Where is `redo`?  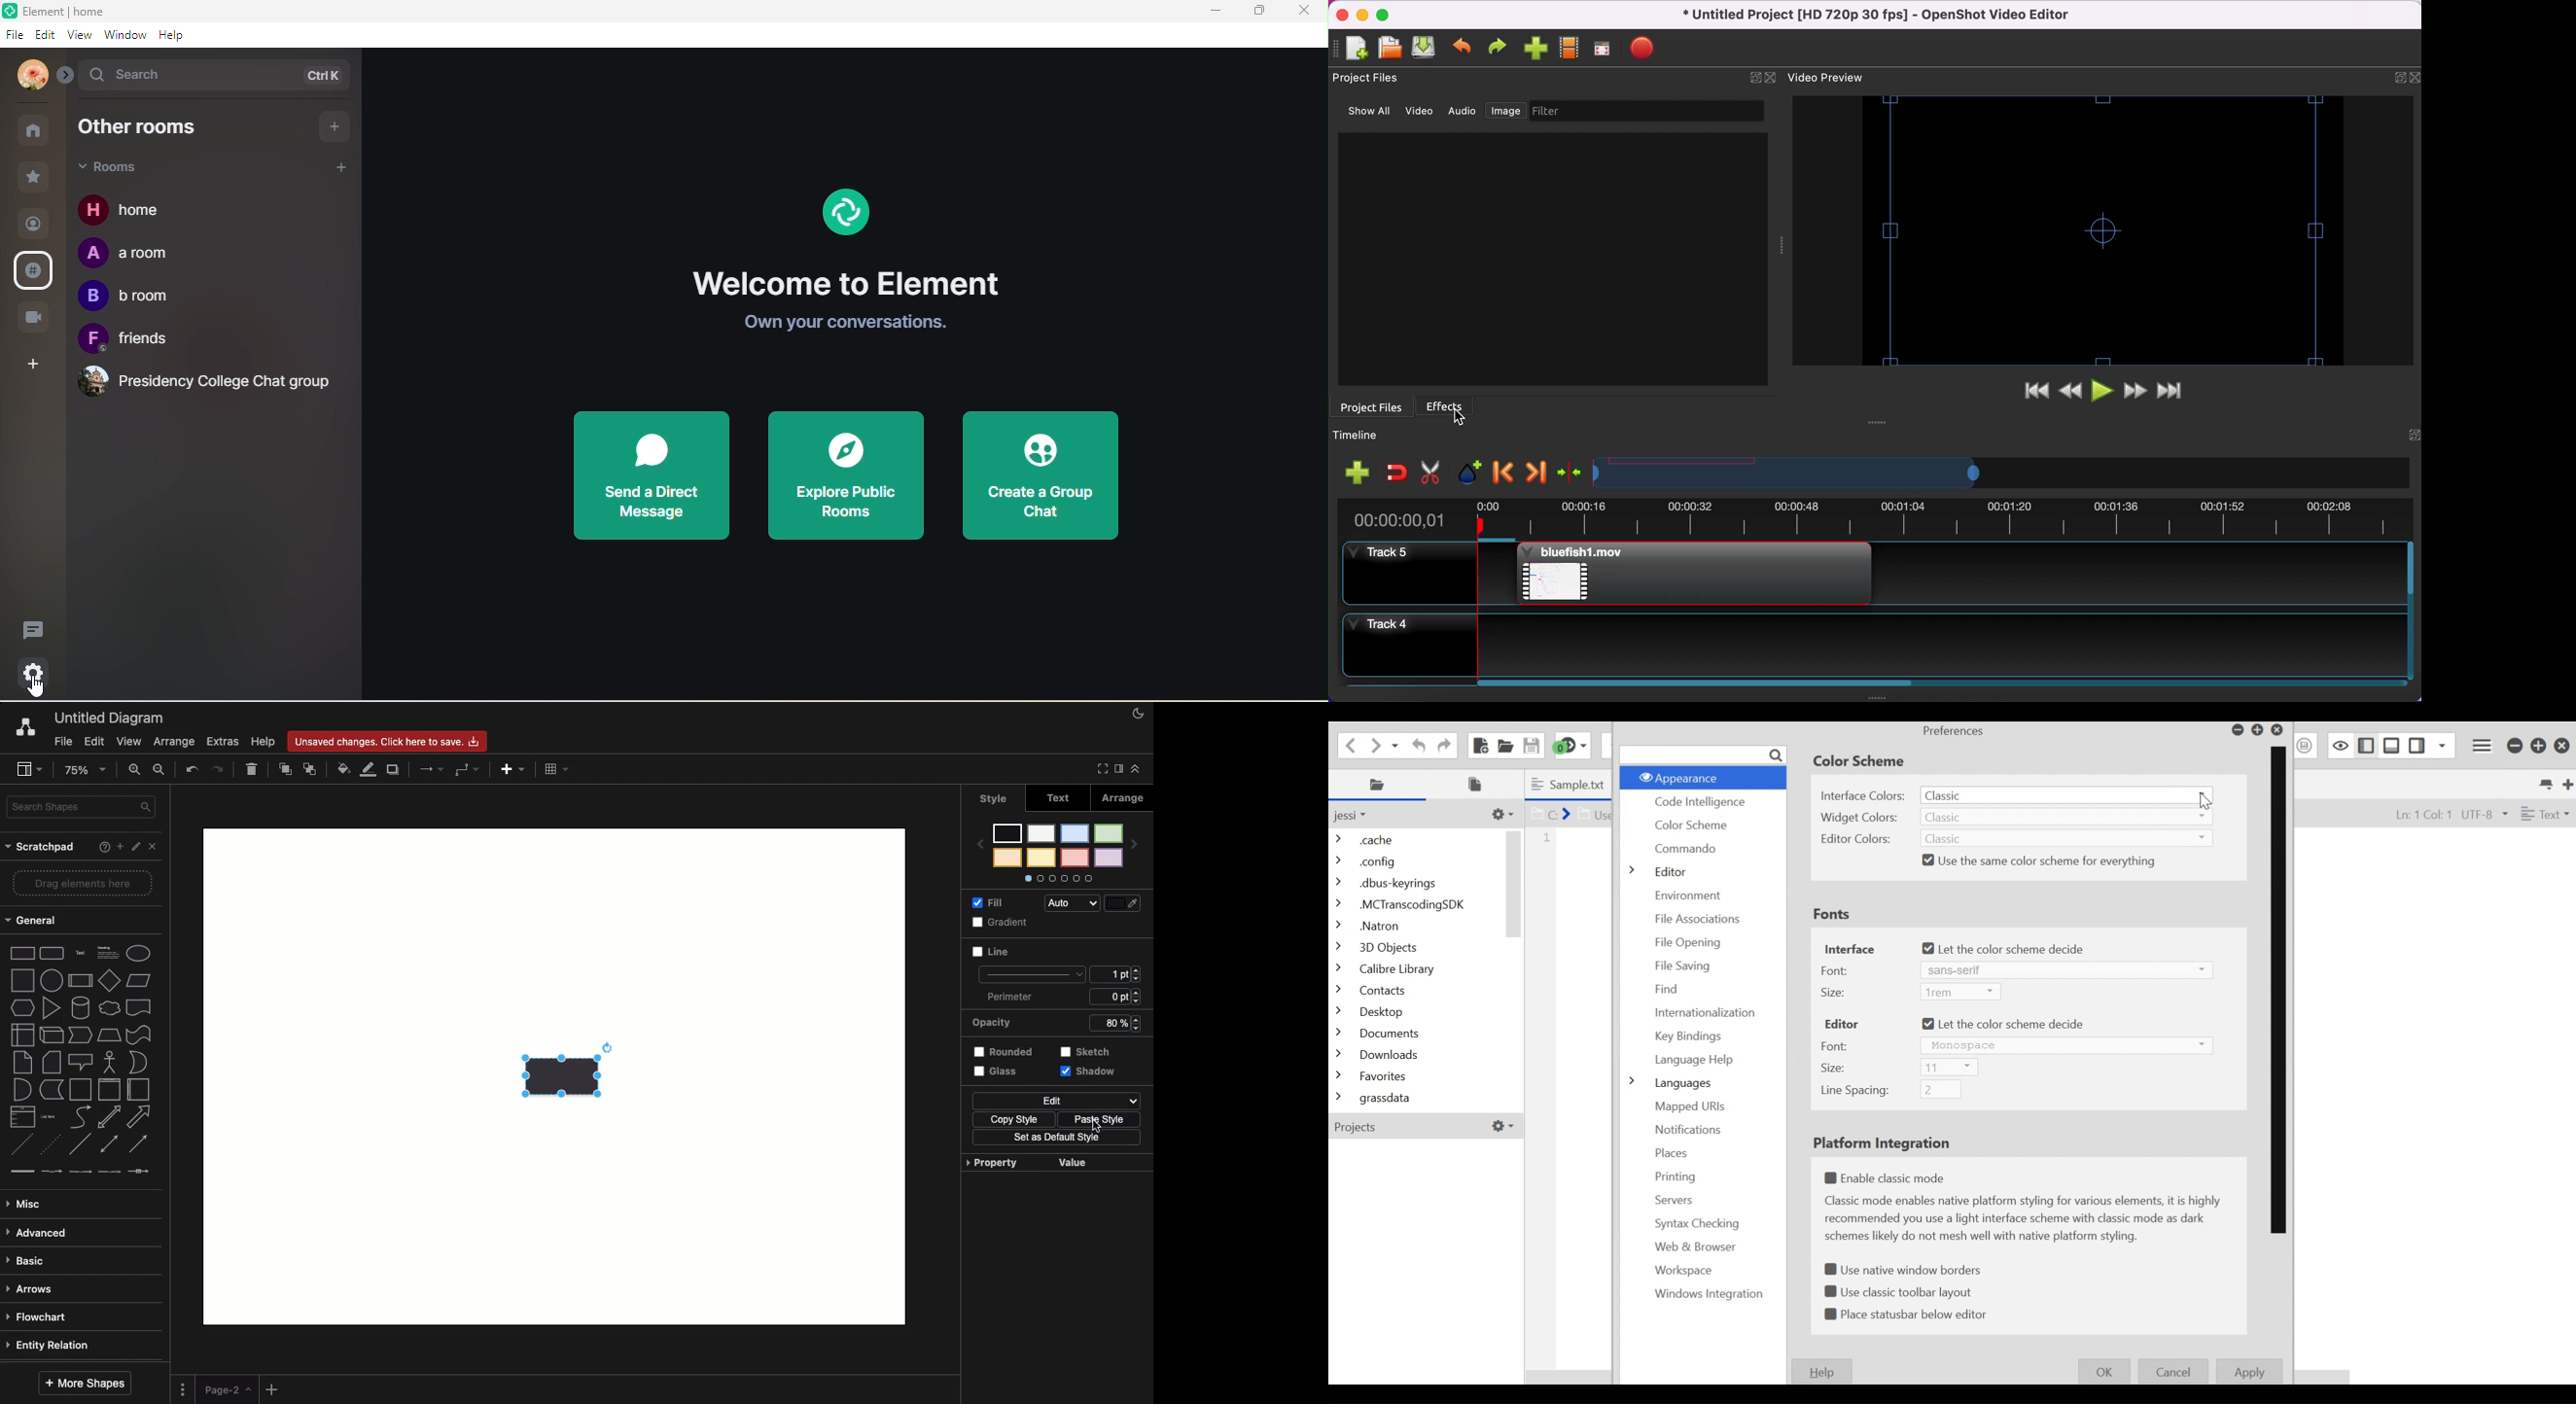 redo is located at coordinates (1497, 50).